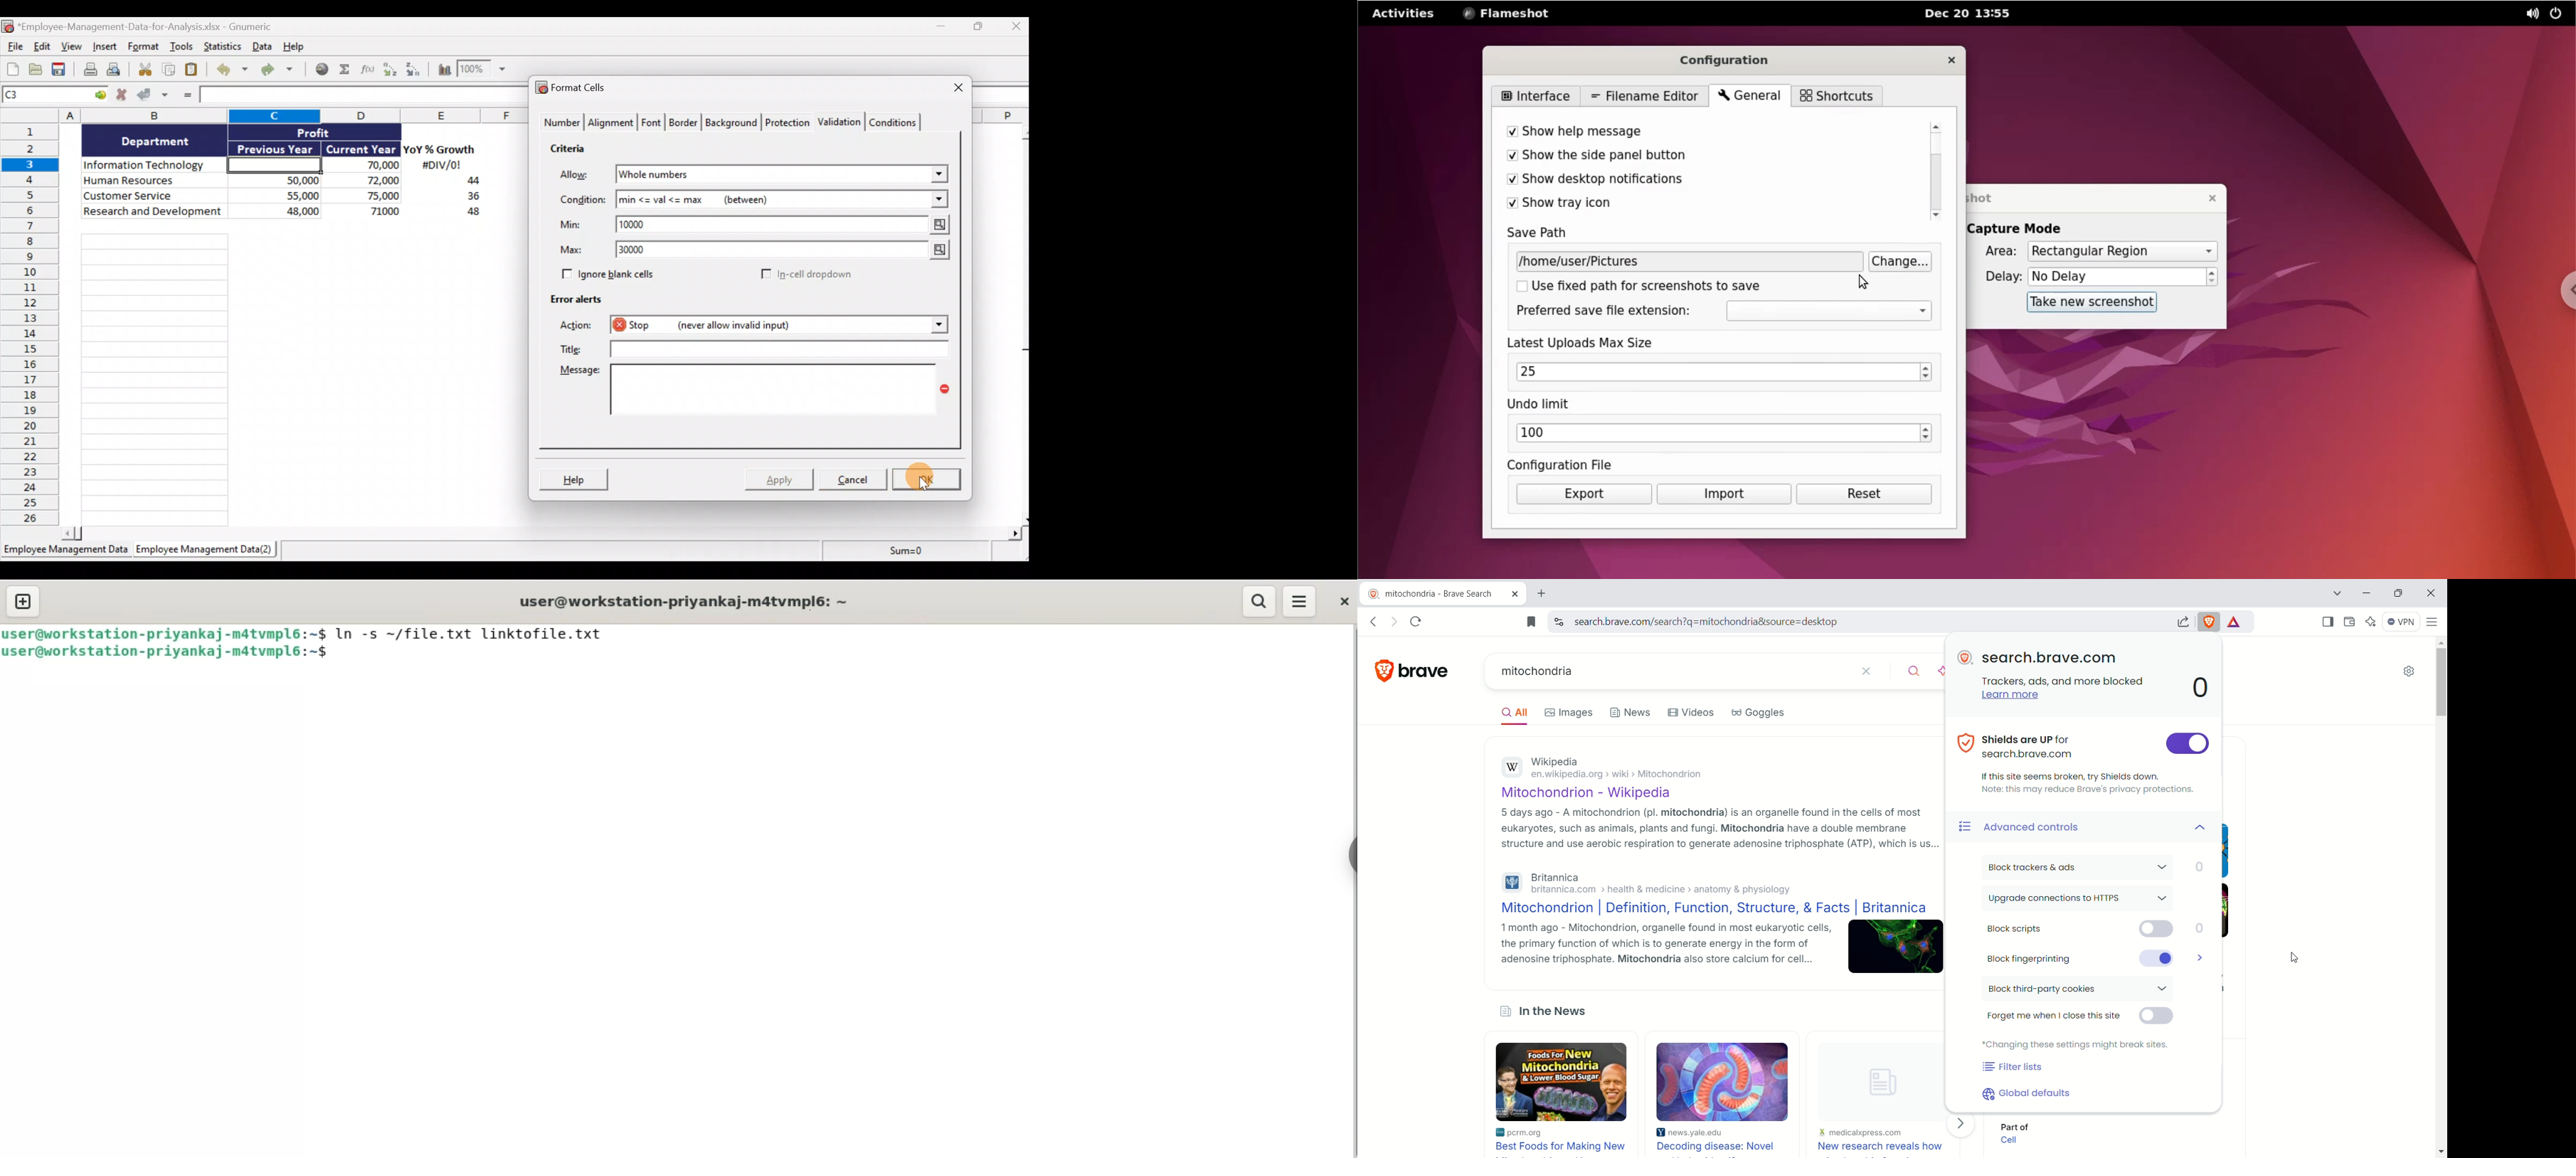  Describe the element at coordinates (1347, 852) in the screenshot. I see `sidebar` at that location.